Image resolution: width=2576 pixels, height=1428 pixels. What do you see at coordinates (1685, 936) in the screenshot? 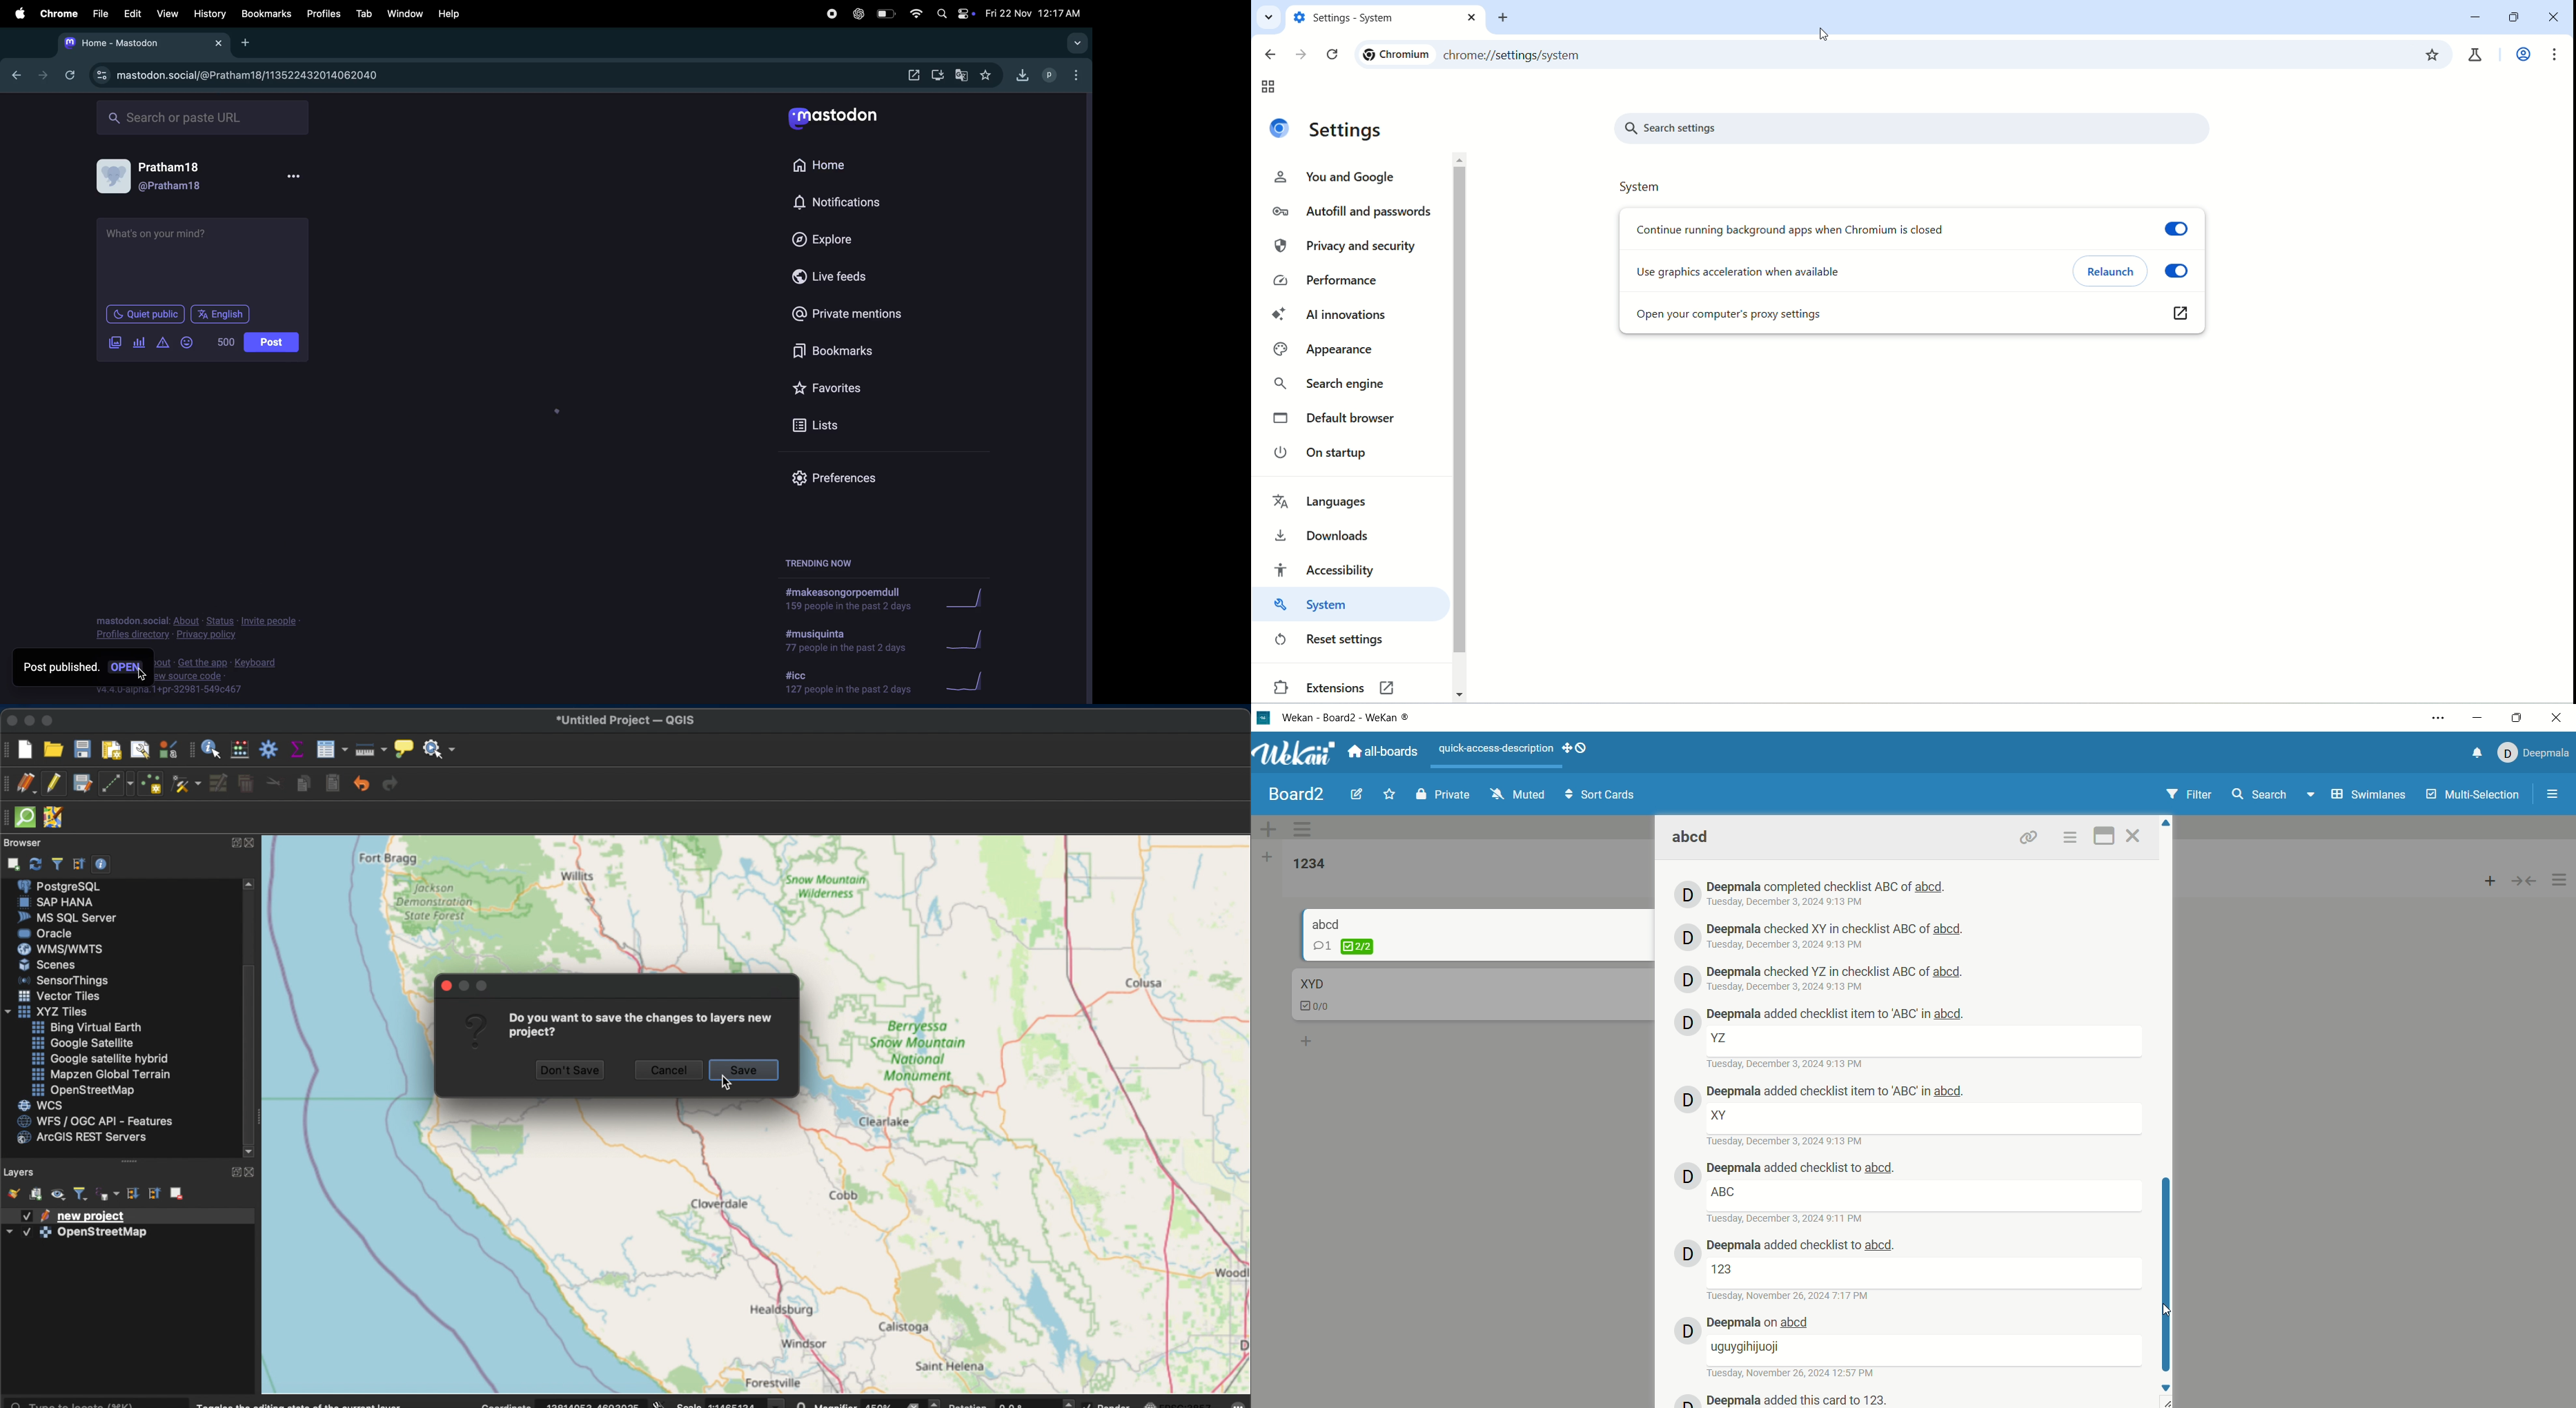
I see `avatar` at bounding box center [1685, 936].